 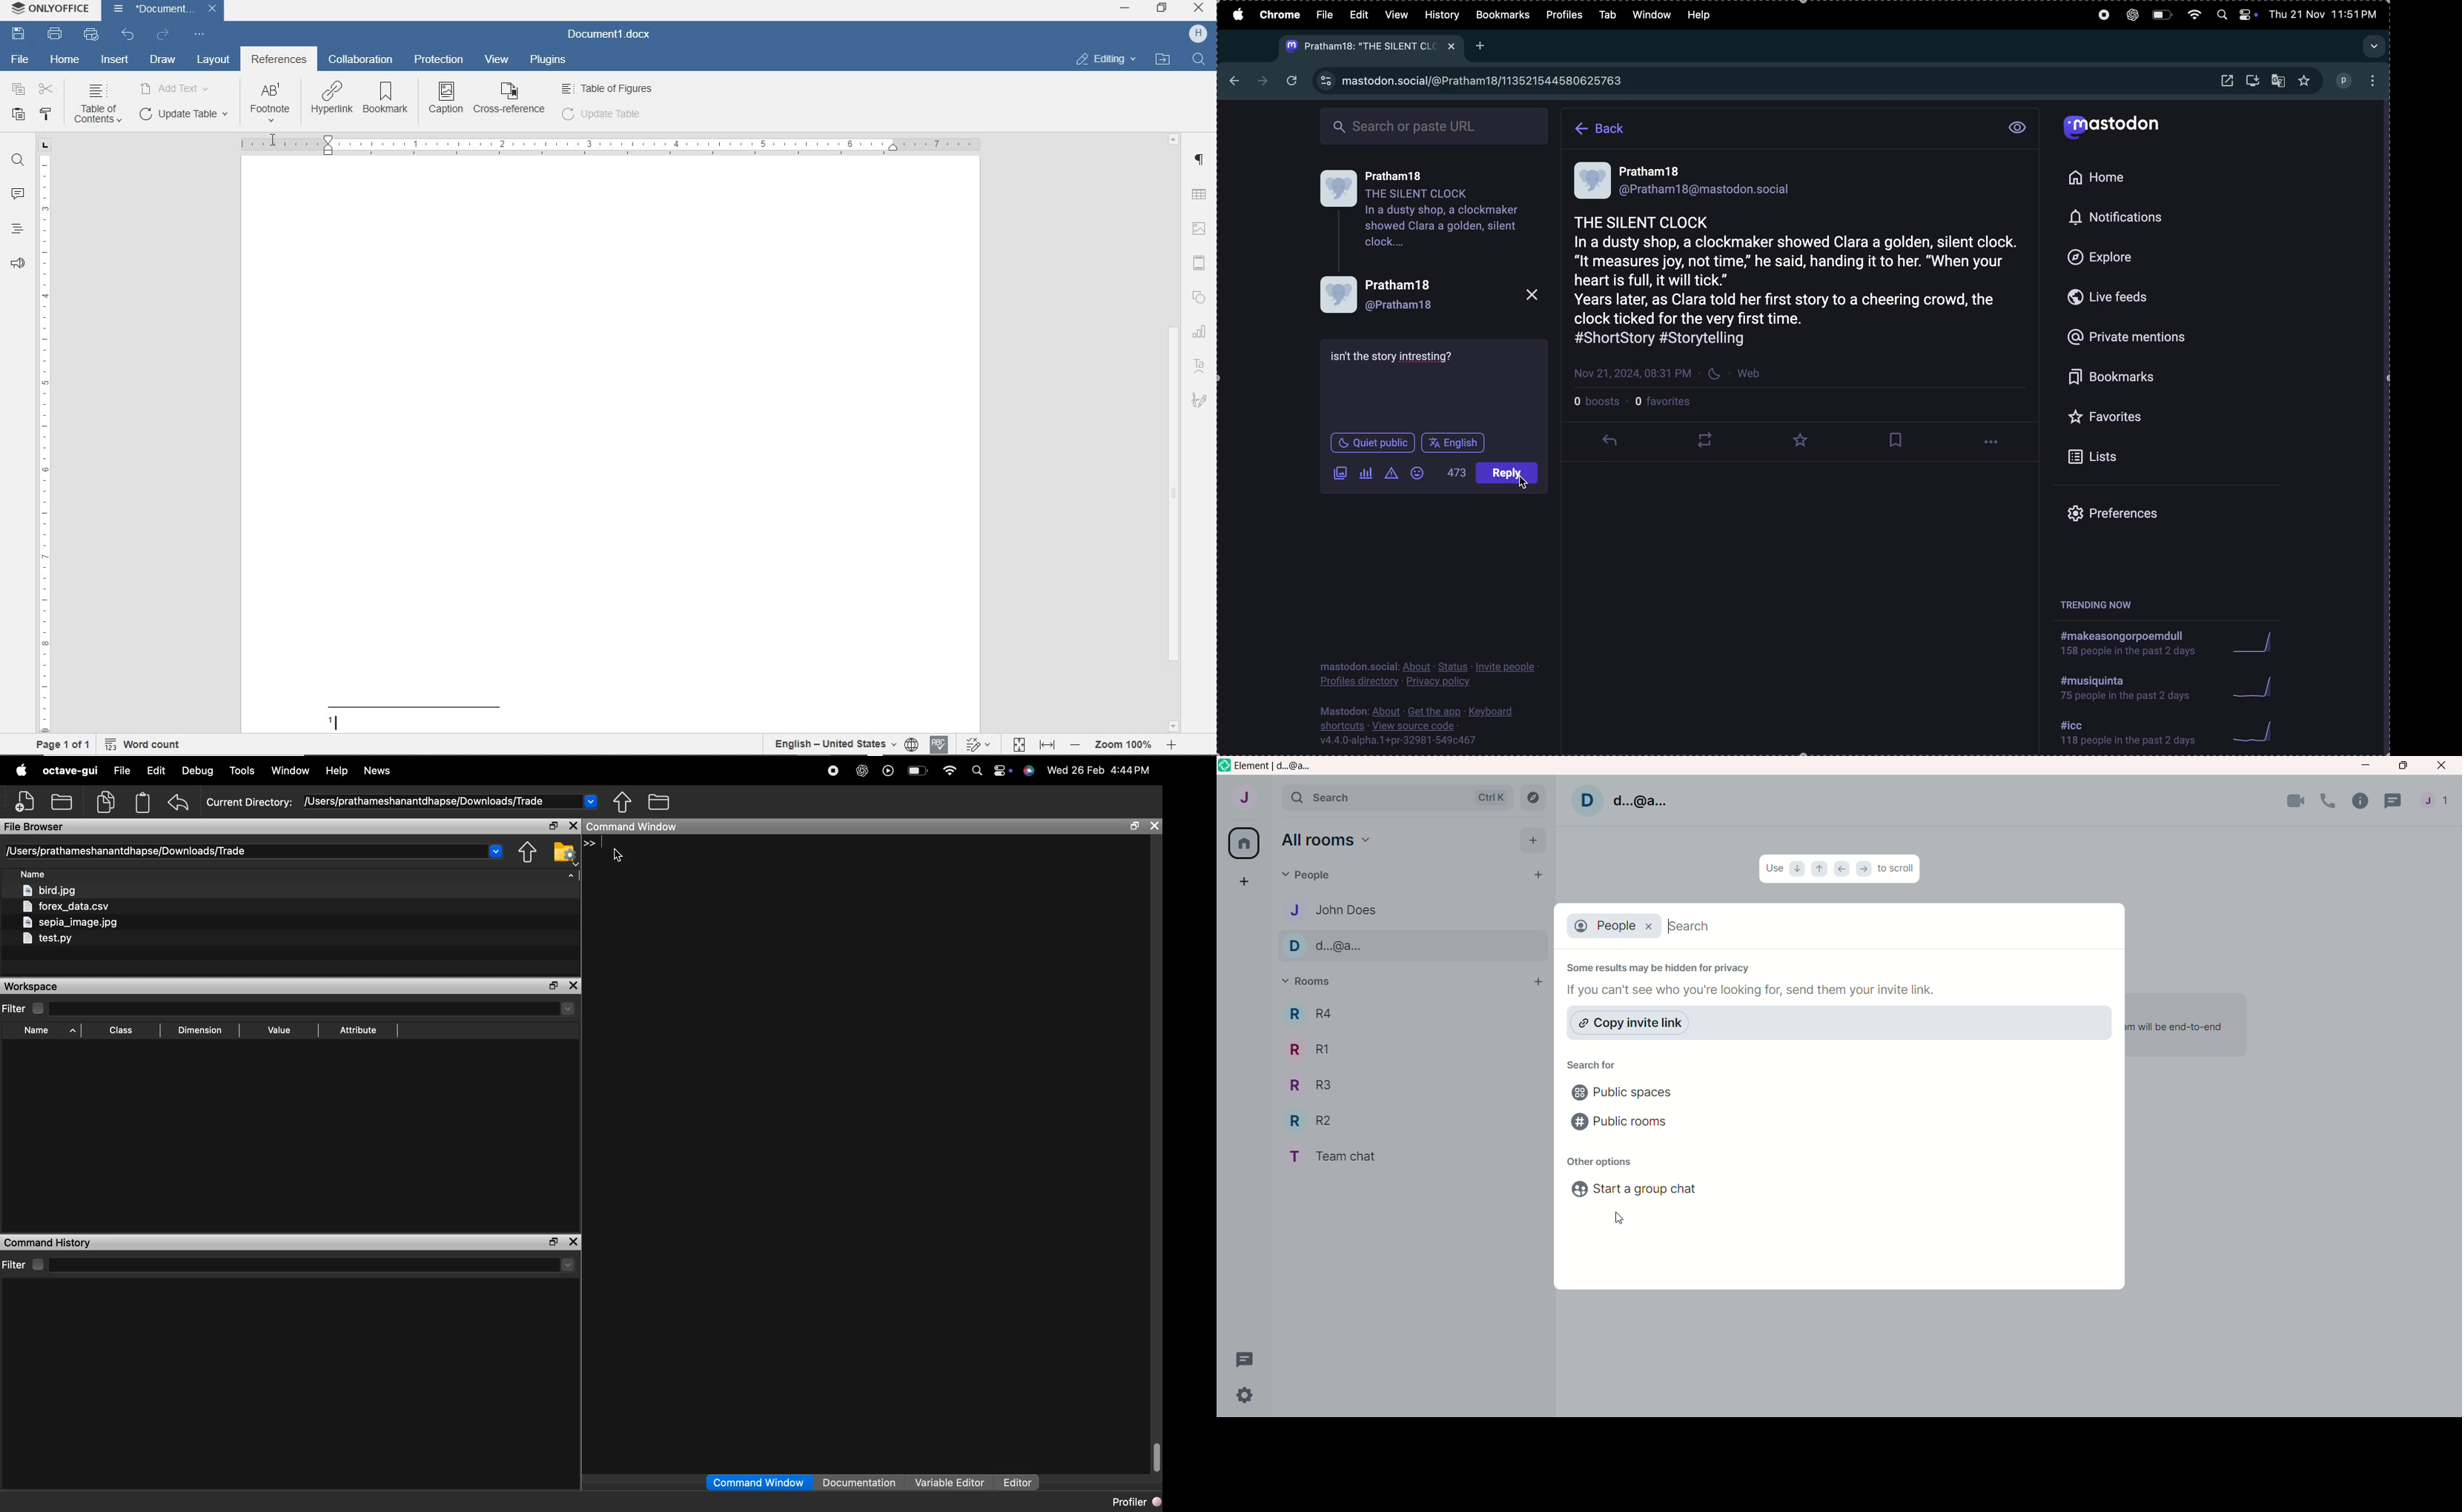 I want to click on list, so click(x=2139, y=457).